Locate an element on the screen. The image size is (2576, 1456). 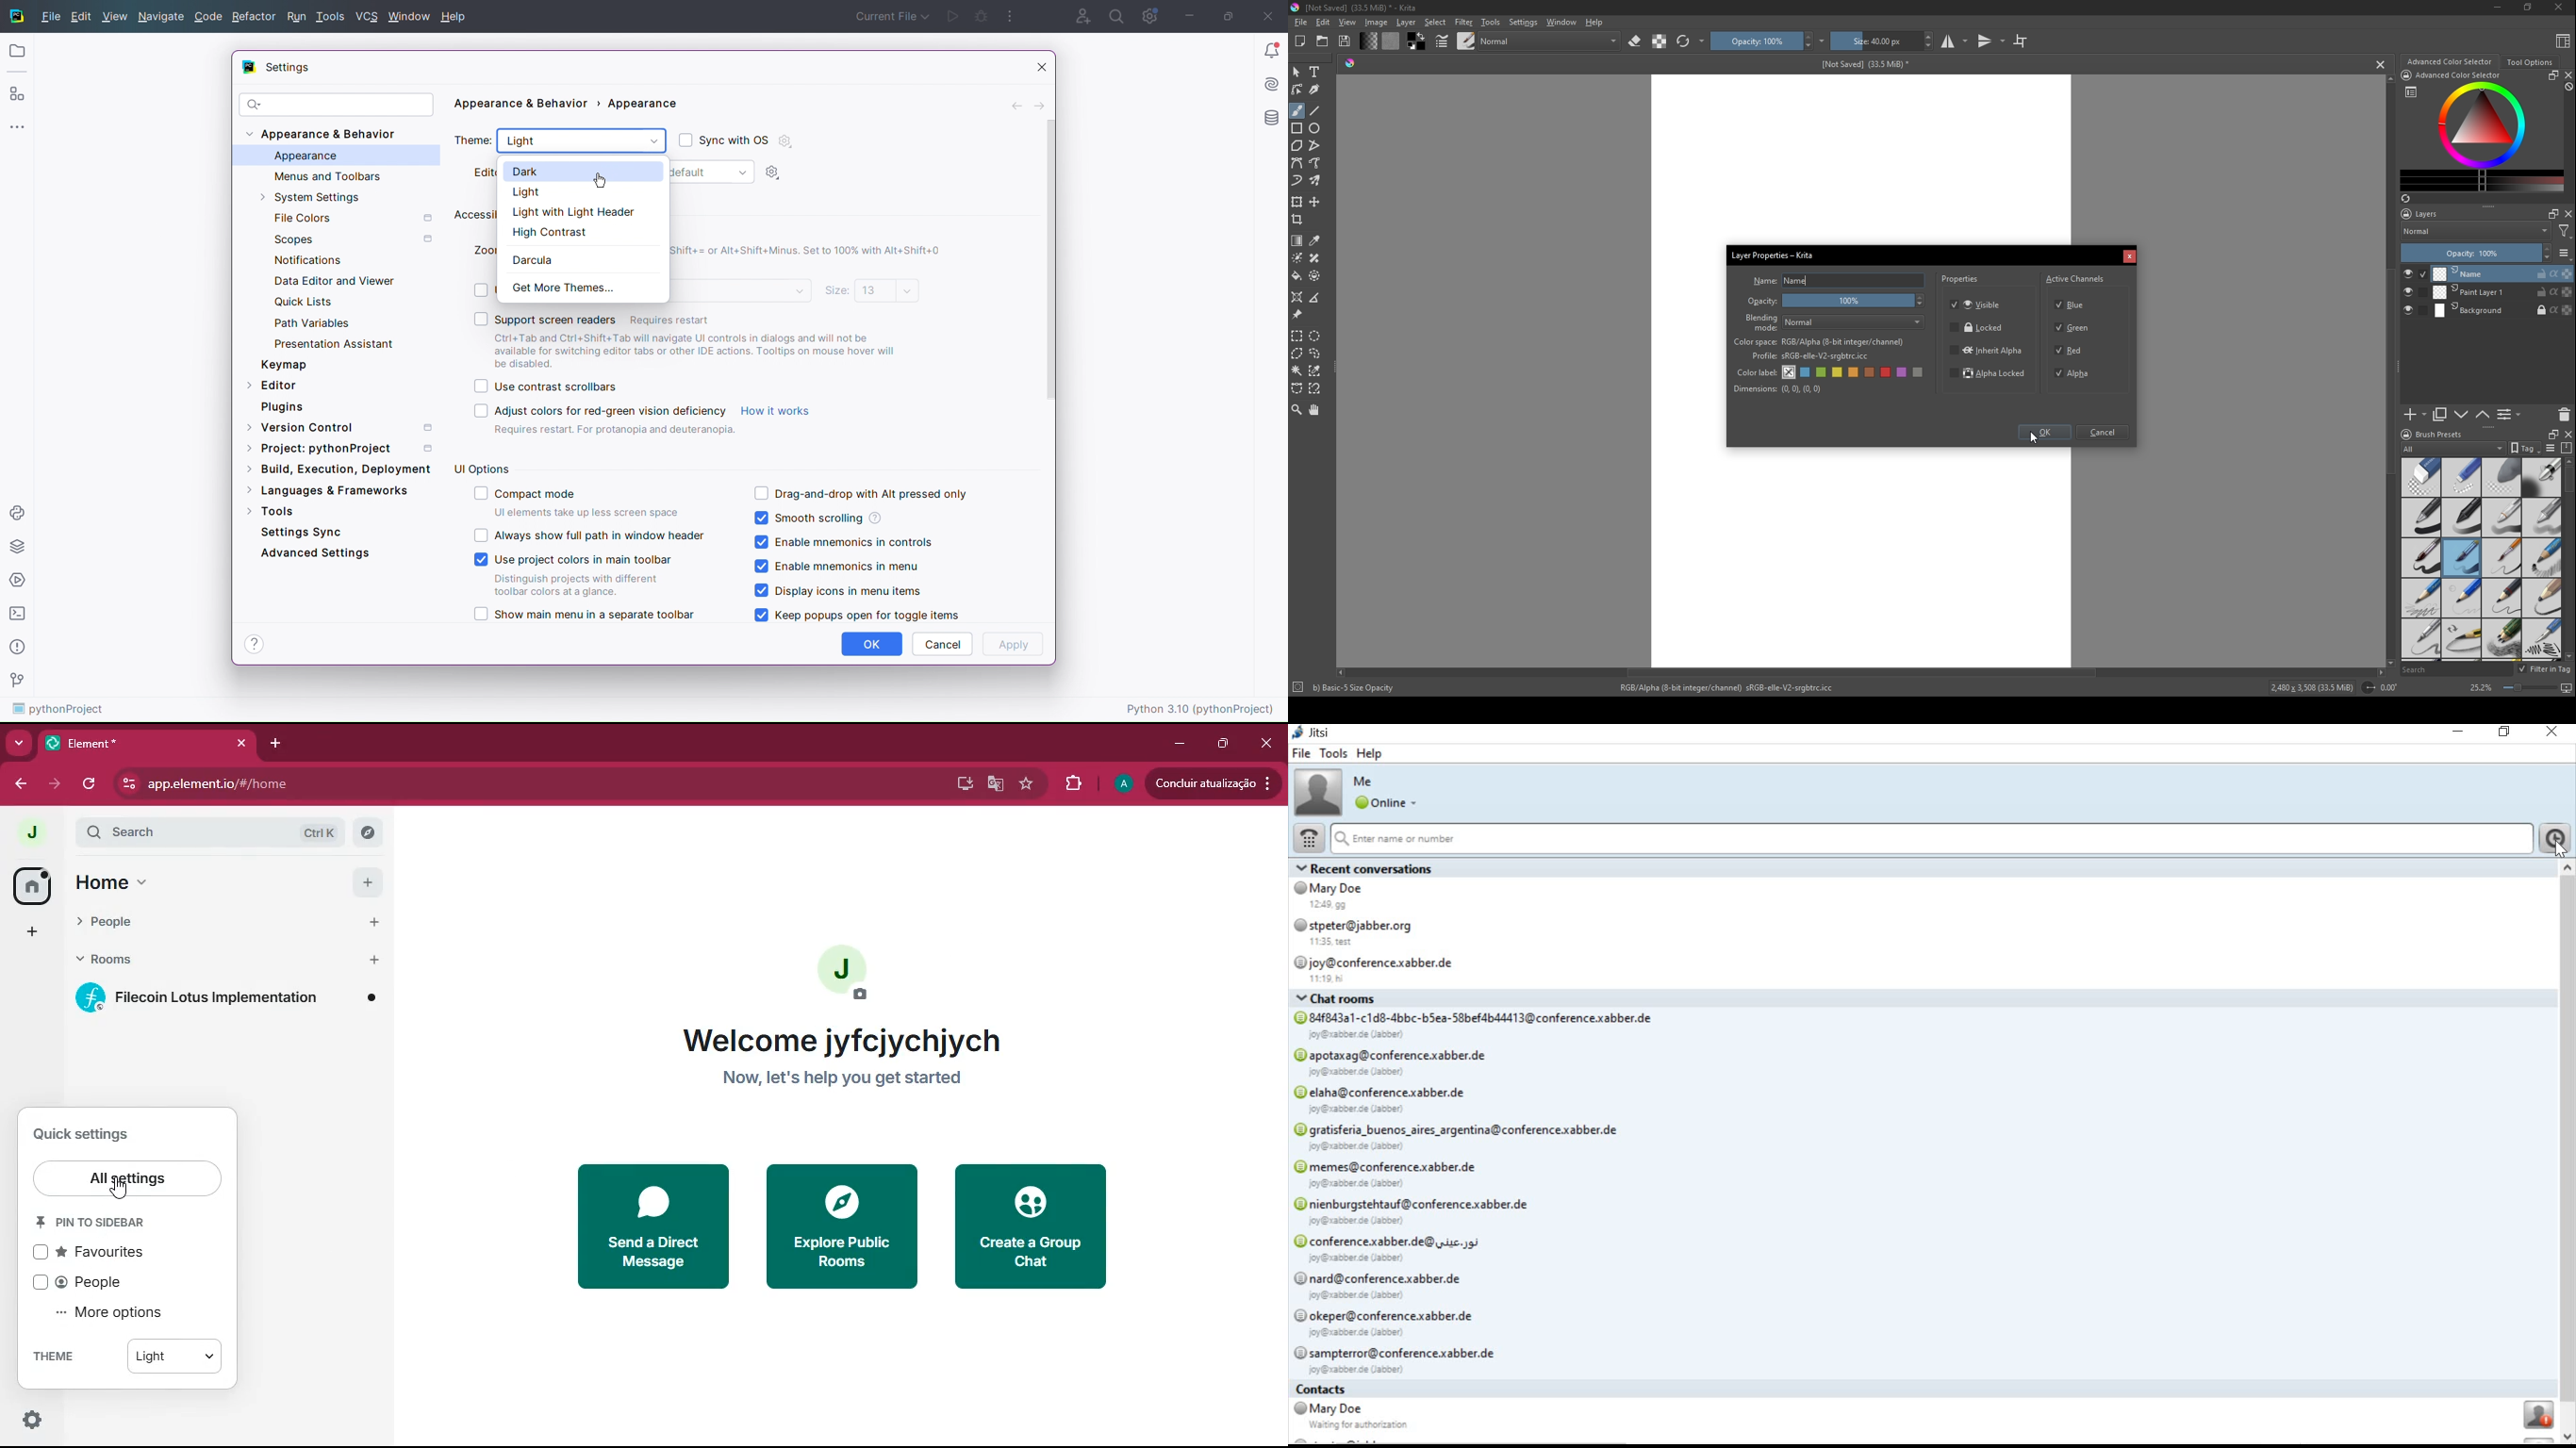
Advanced color selector is located at coordinates (2449, 62).